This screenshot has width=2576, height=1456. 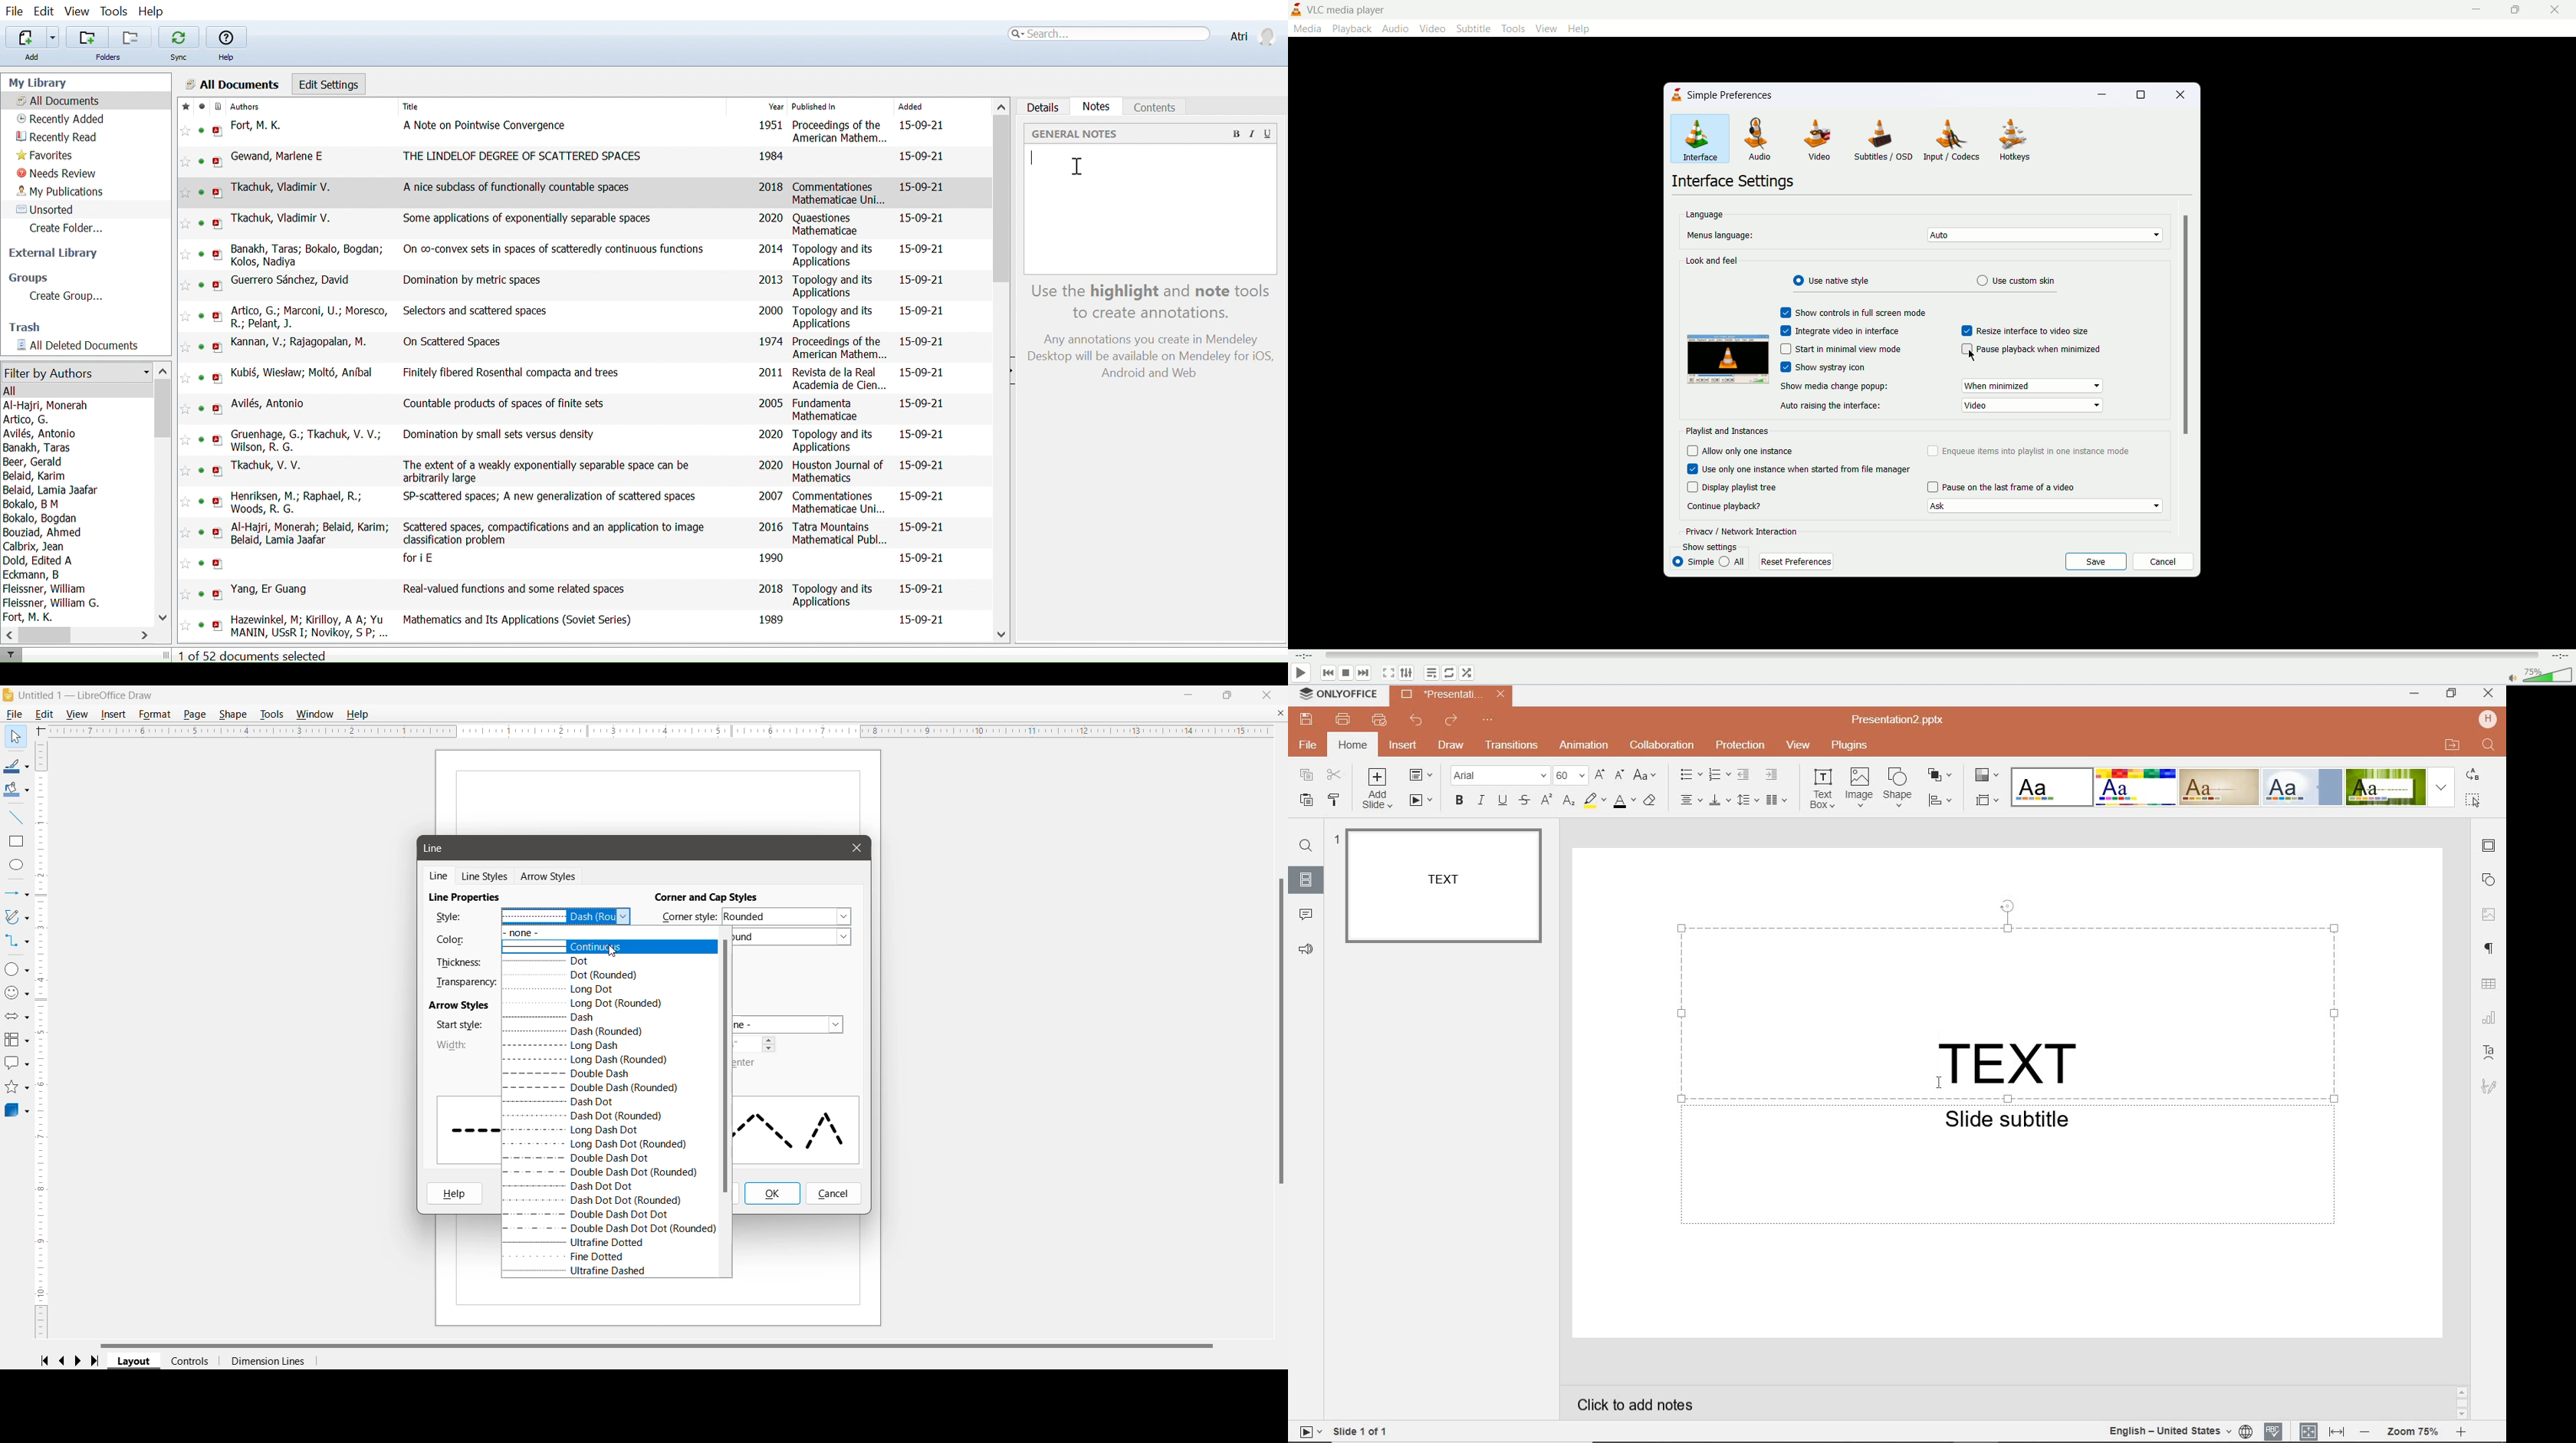 I want to click on PASTE, so click(x=1303, y=801).